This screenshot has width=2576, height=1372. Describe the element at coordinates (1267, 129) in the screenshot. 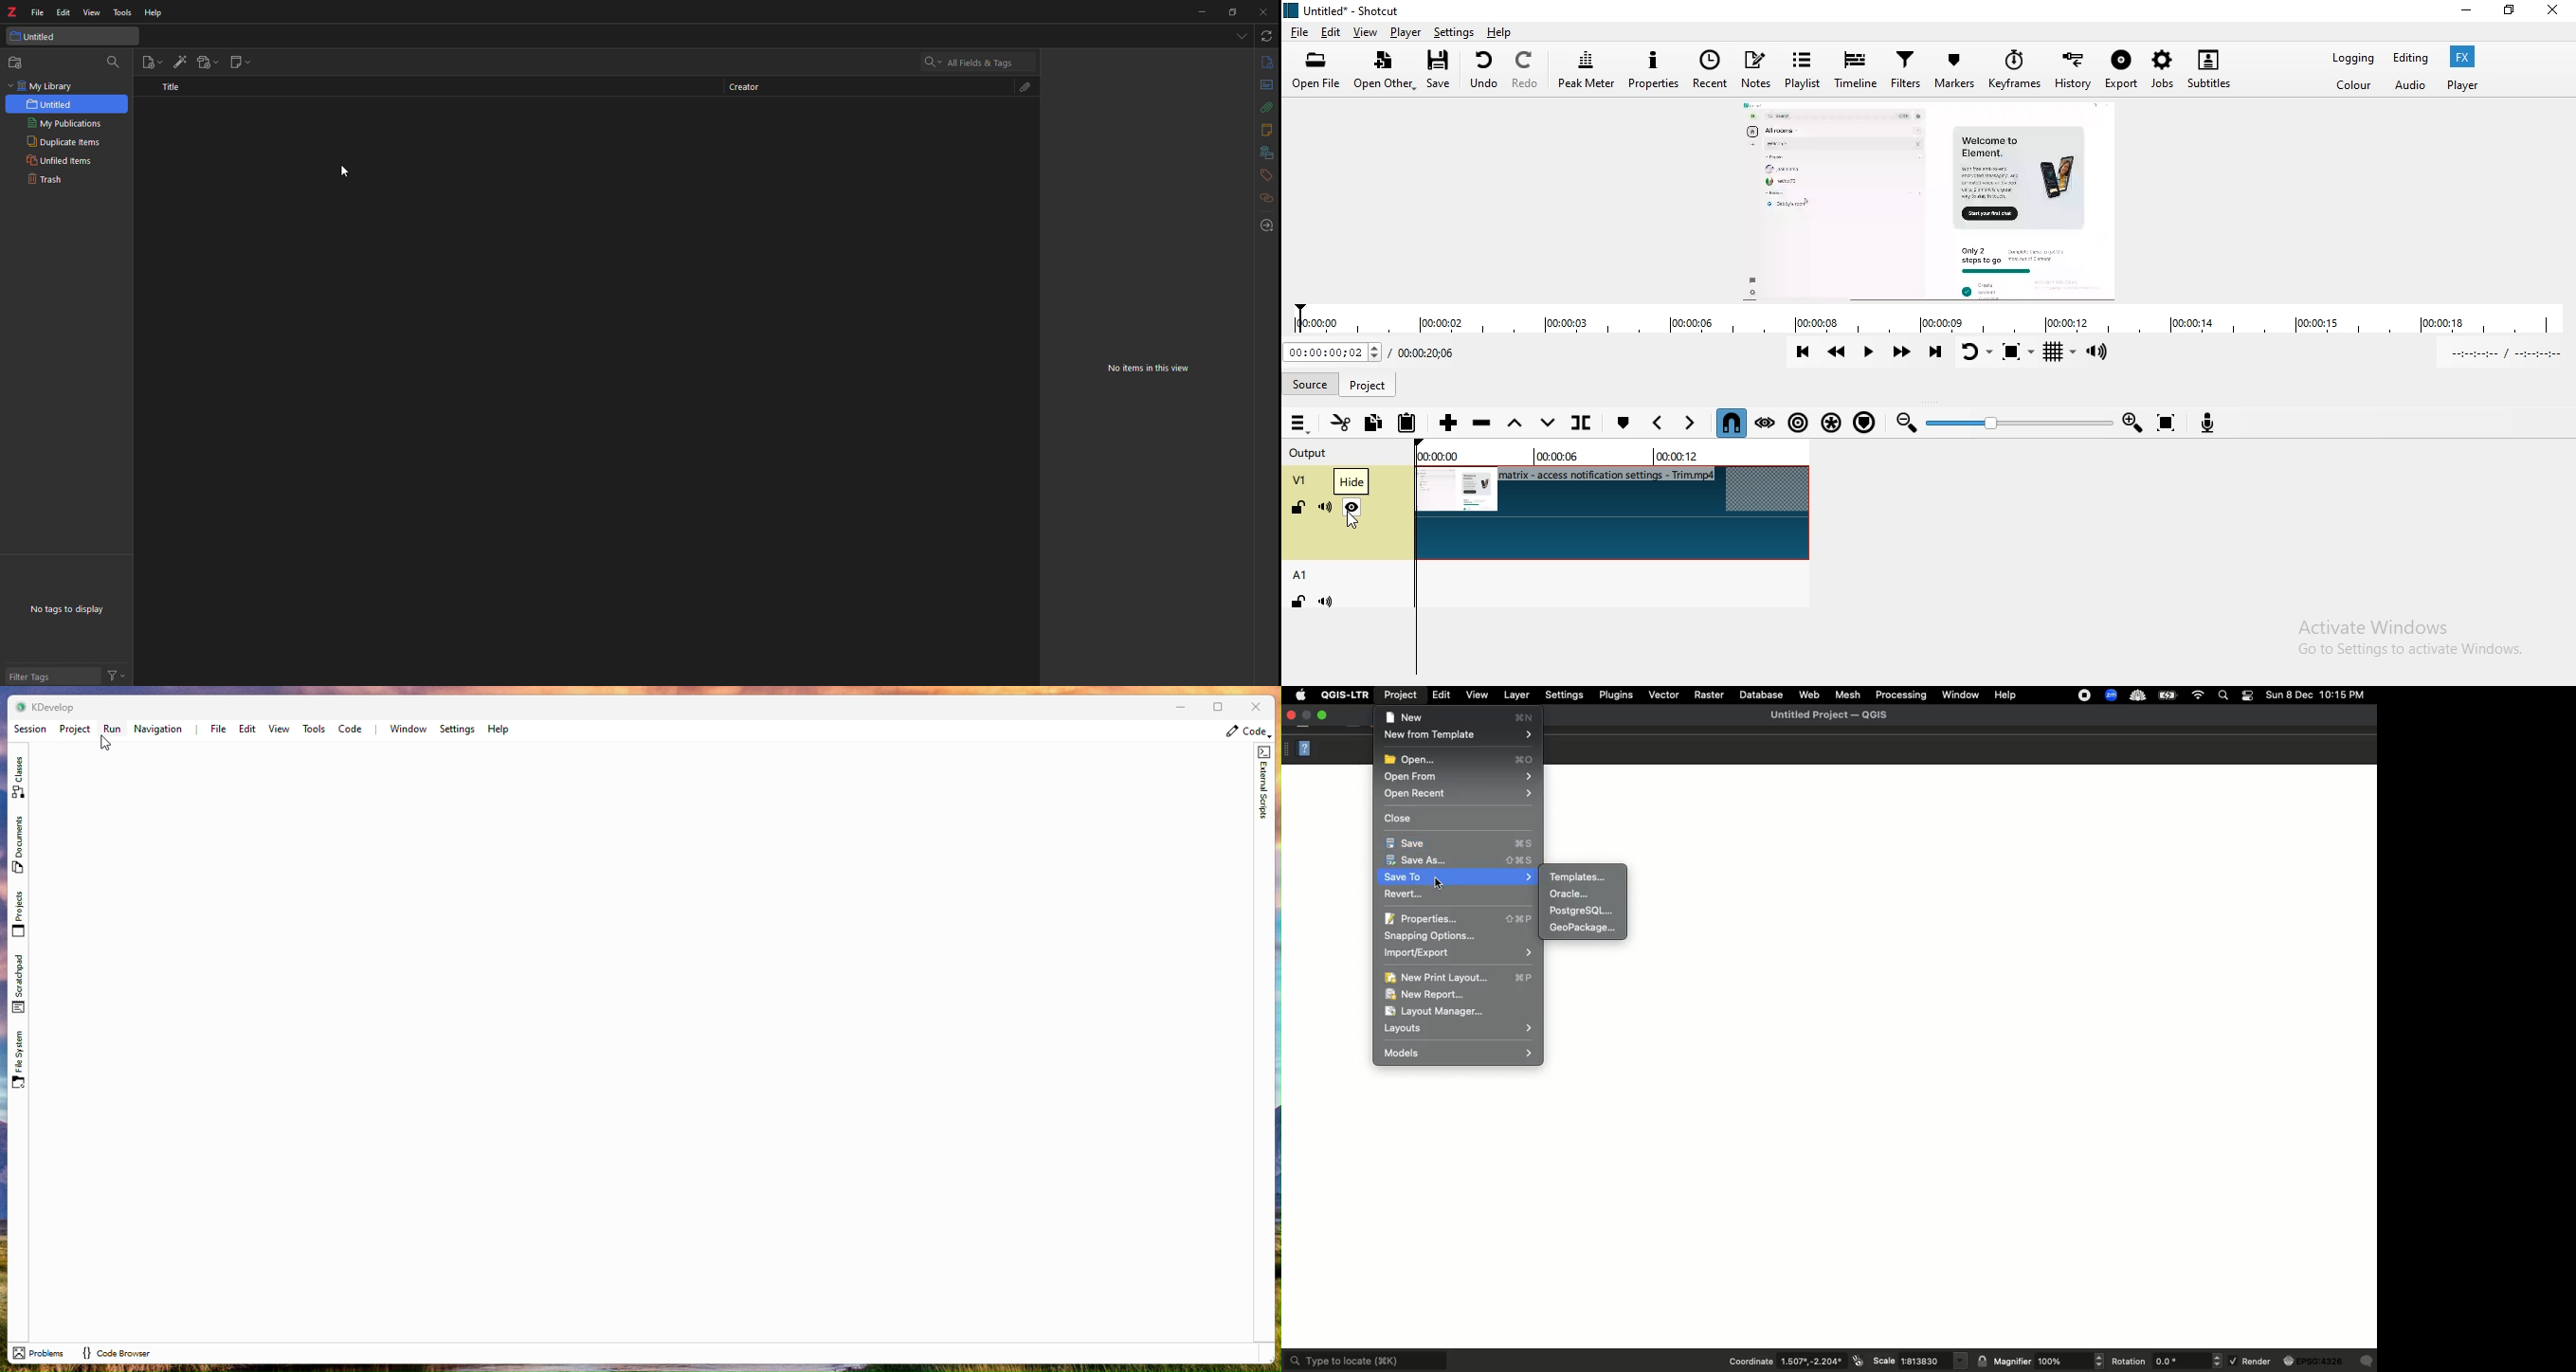

I see `notes` at that location.